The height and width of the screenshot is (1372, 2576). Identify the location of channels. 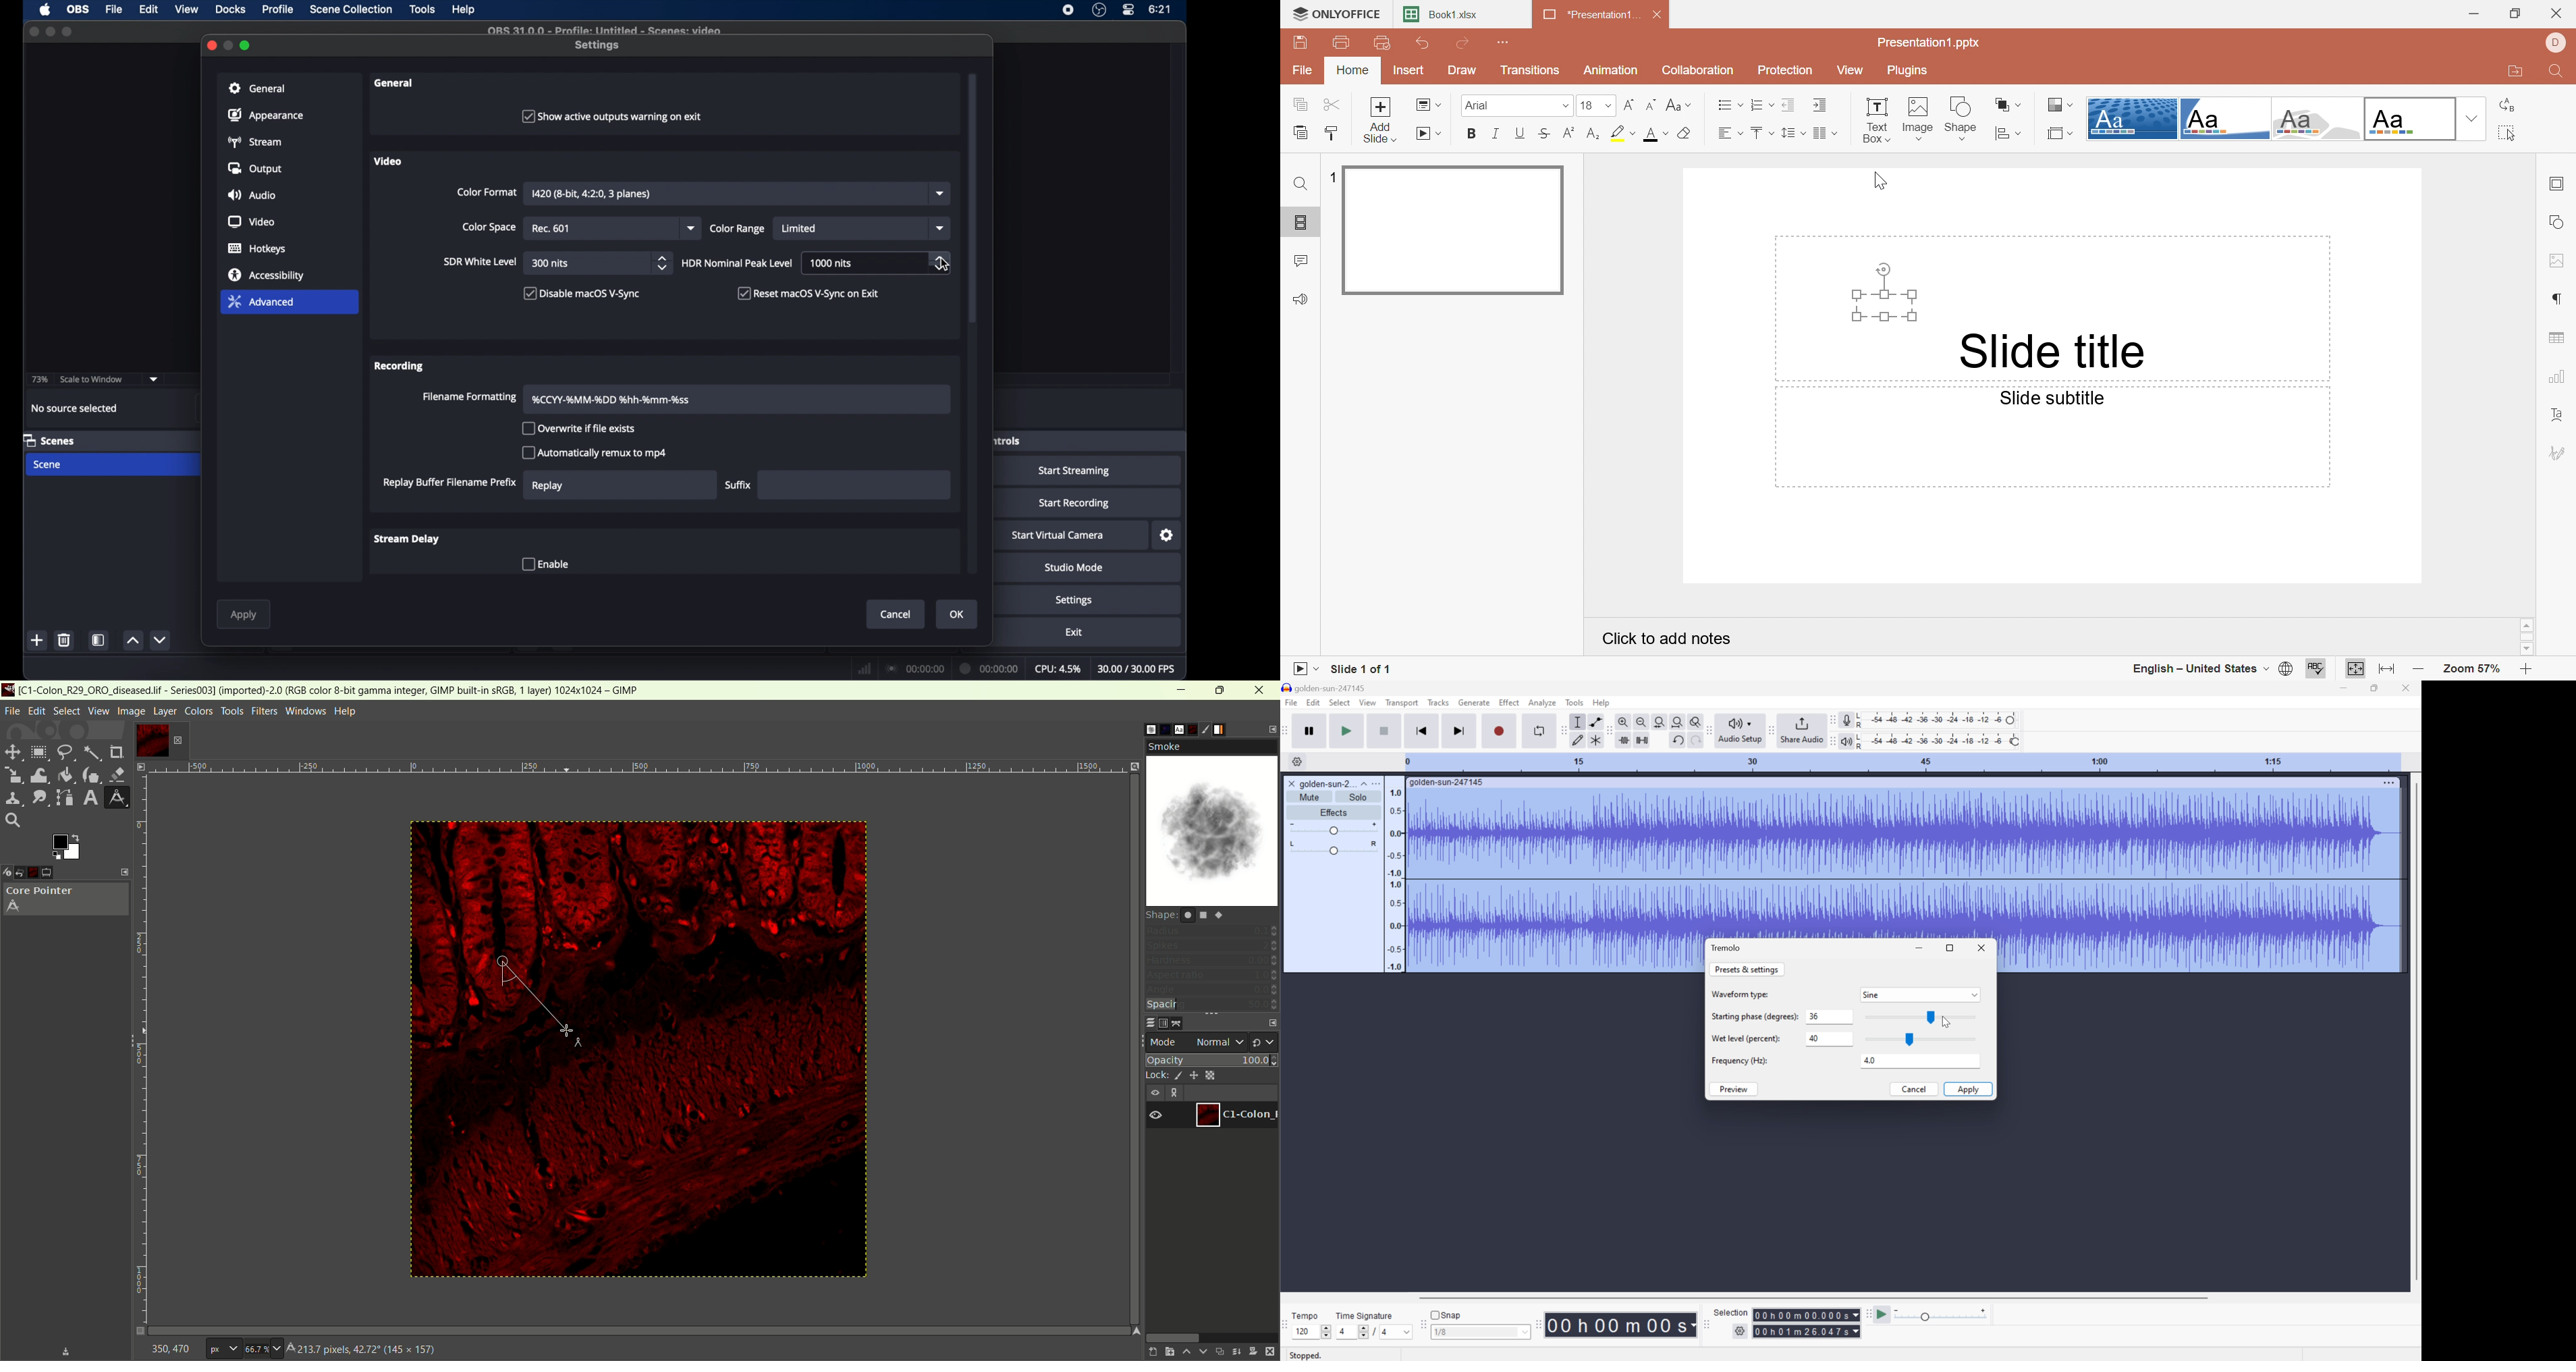
(1164, 1023).